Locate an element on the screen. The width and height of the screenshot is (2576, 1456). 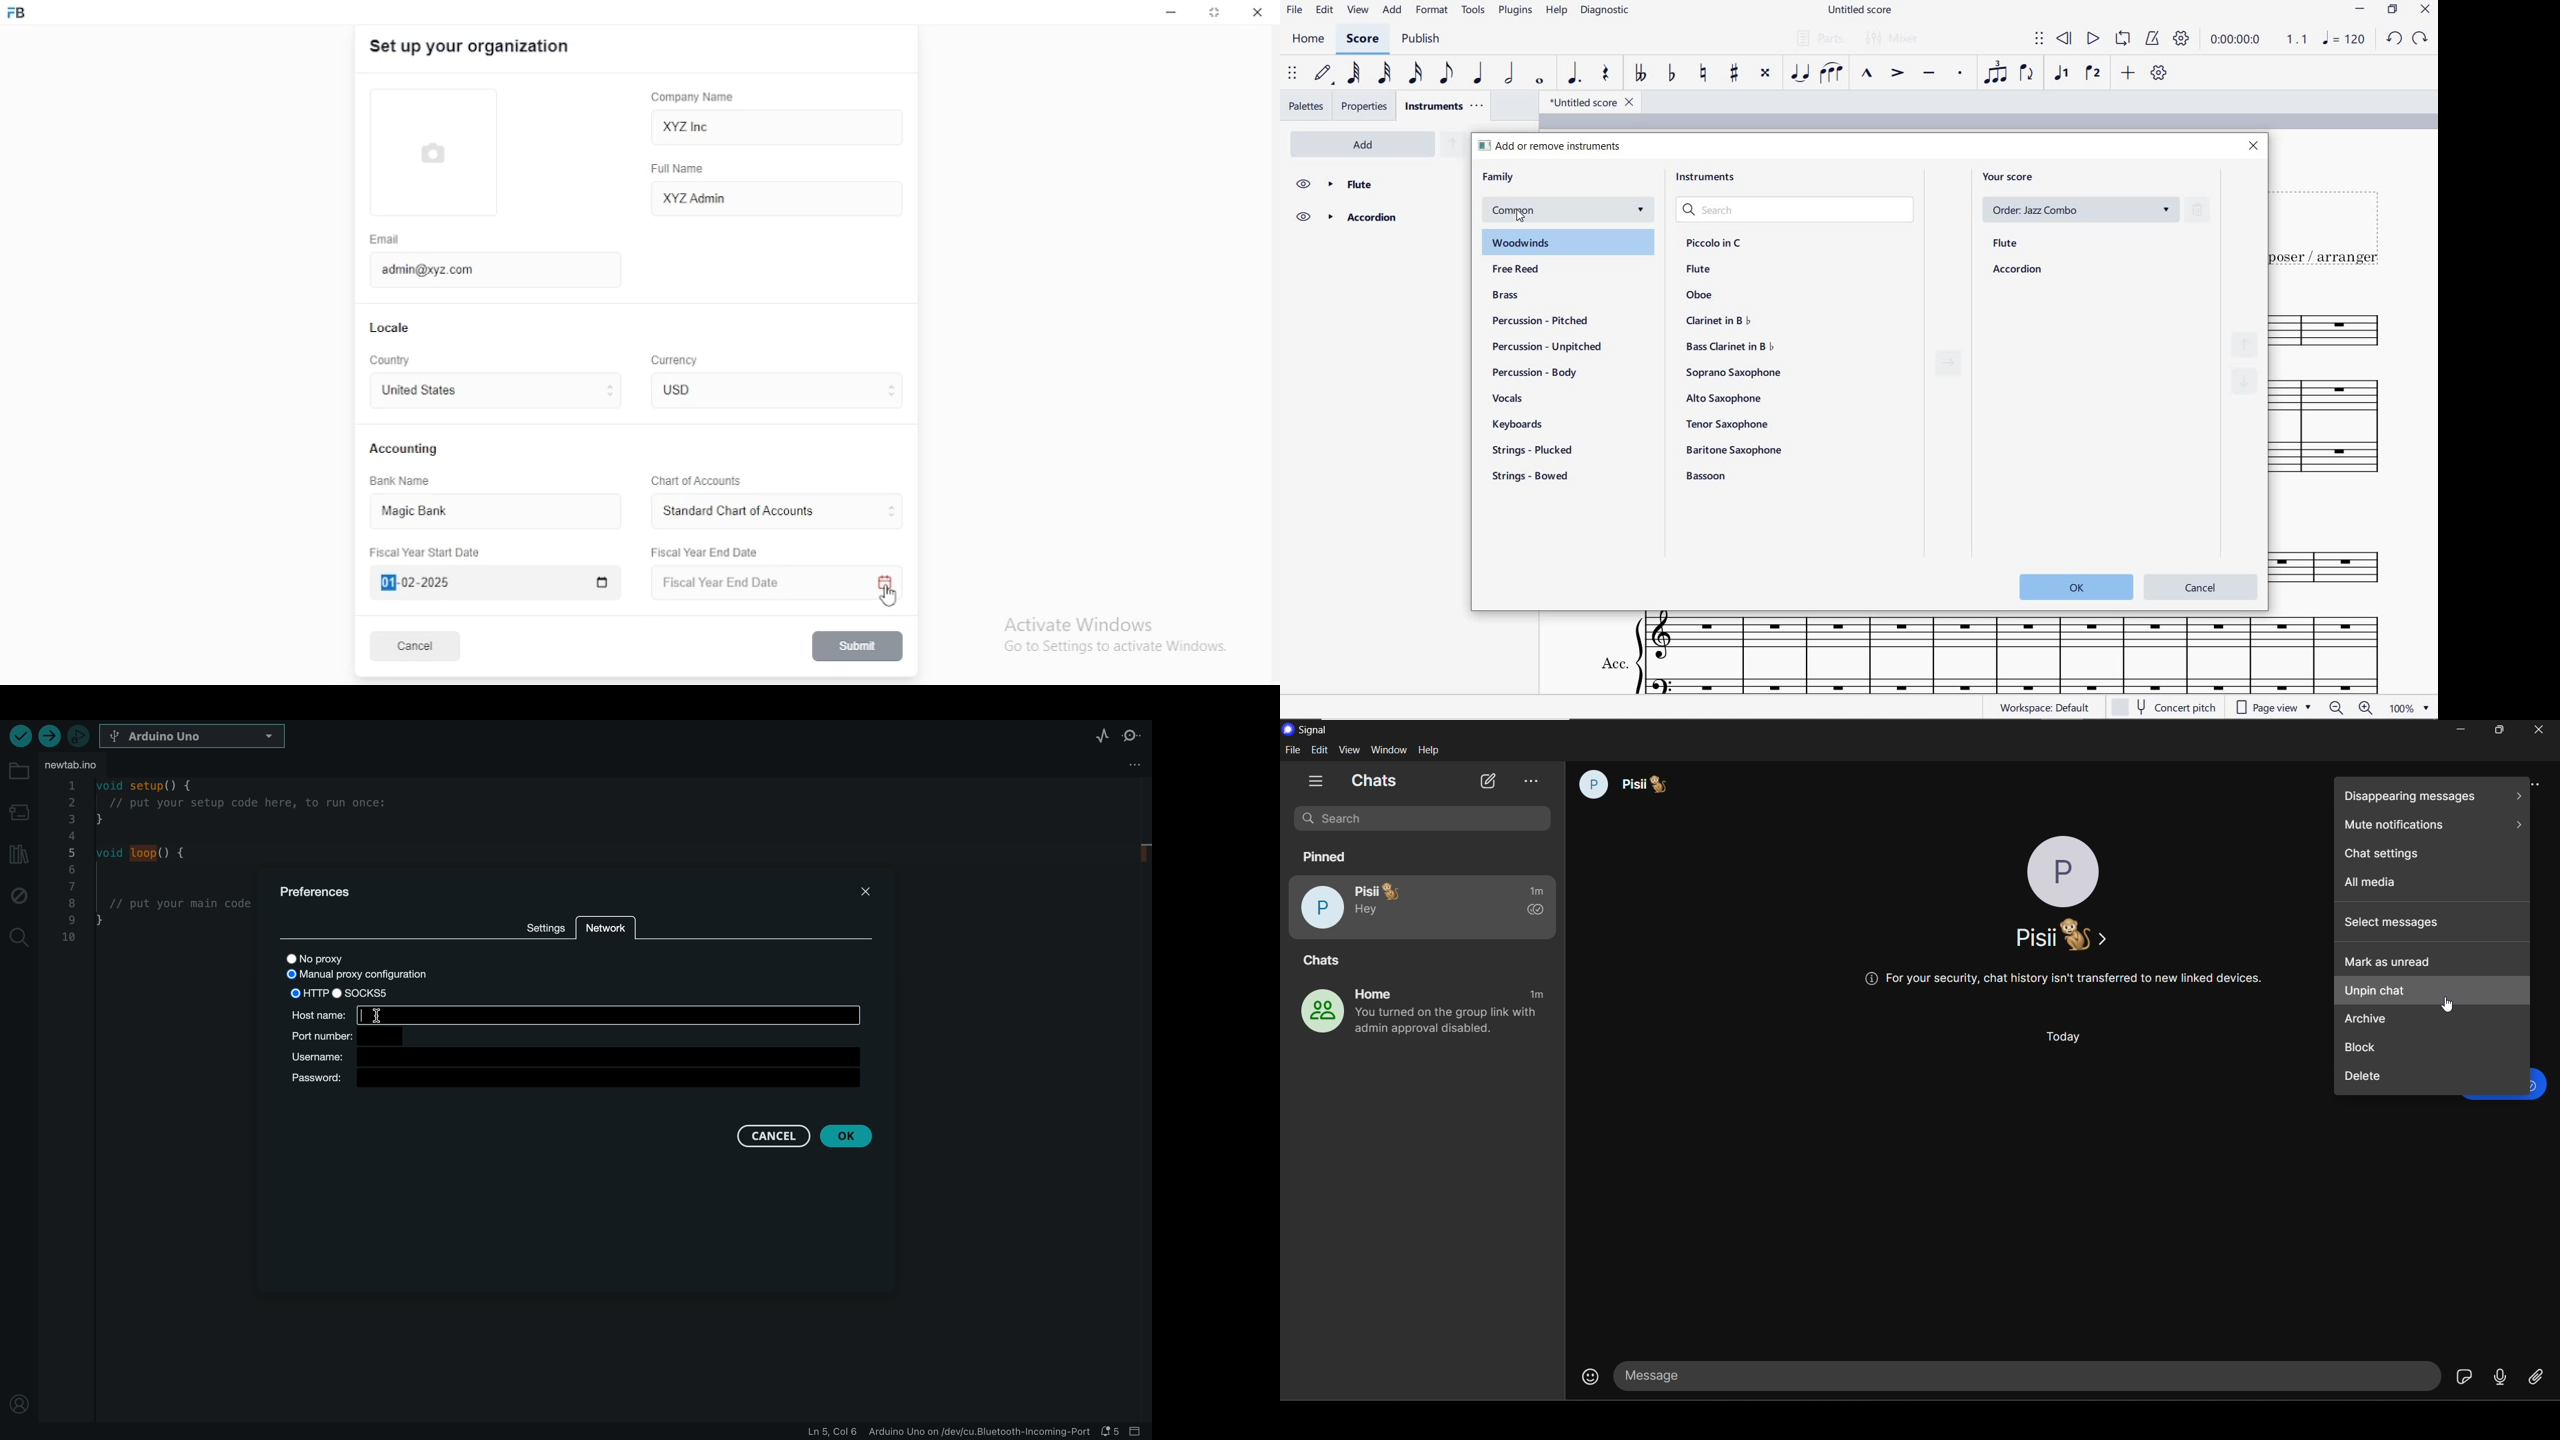
Chart of Accounts is located at coordinates (693, 480).